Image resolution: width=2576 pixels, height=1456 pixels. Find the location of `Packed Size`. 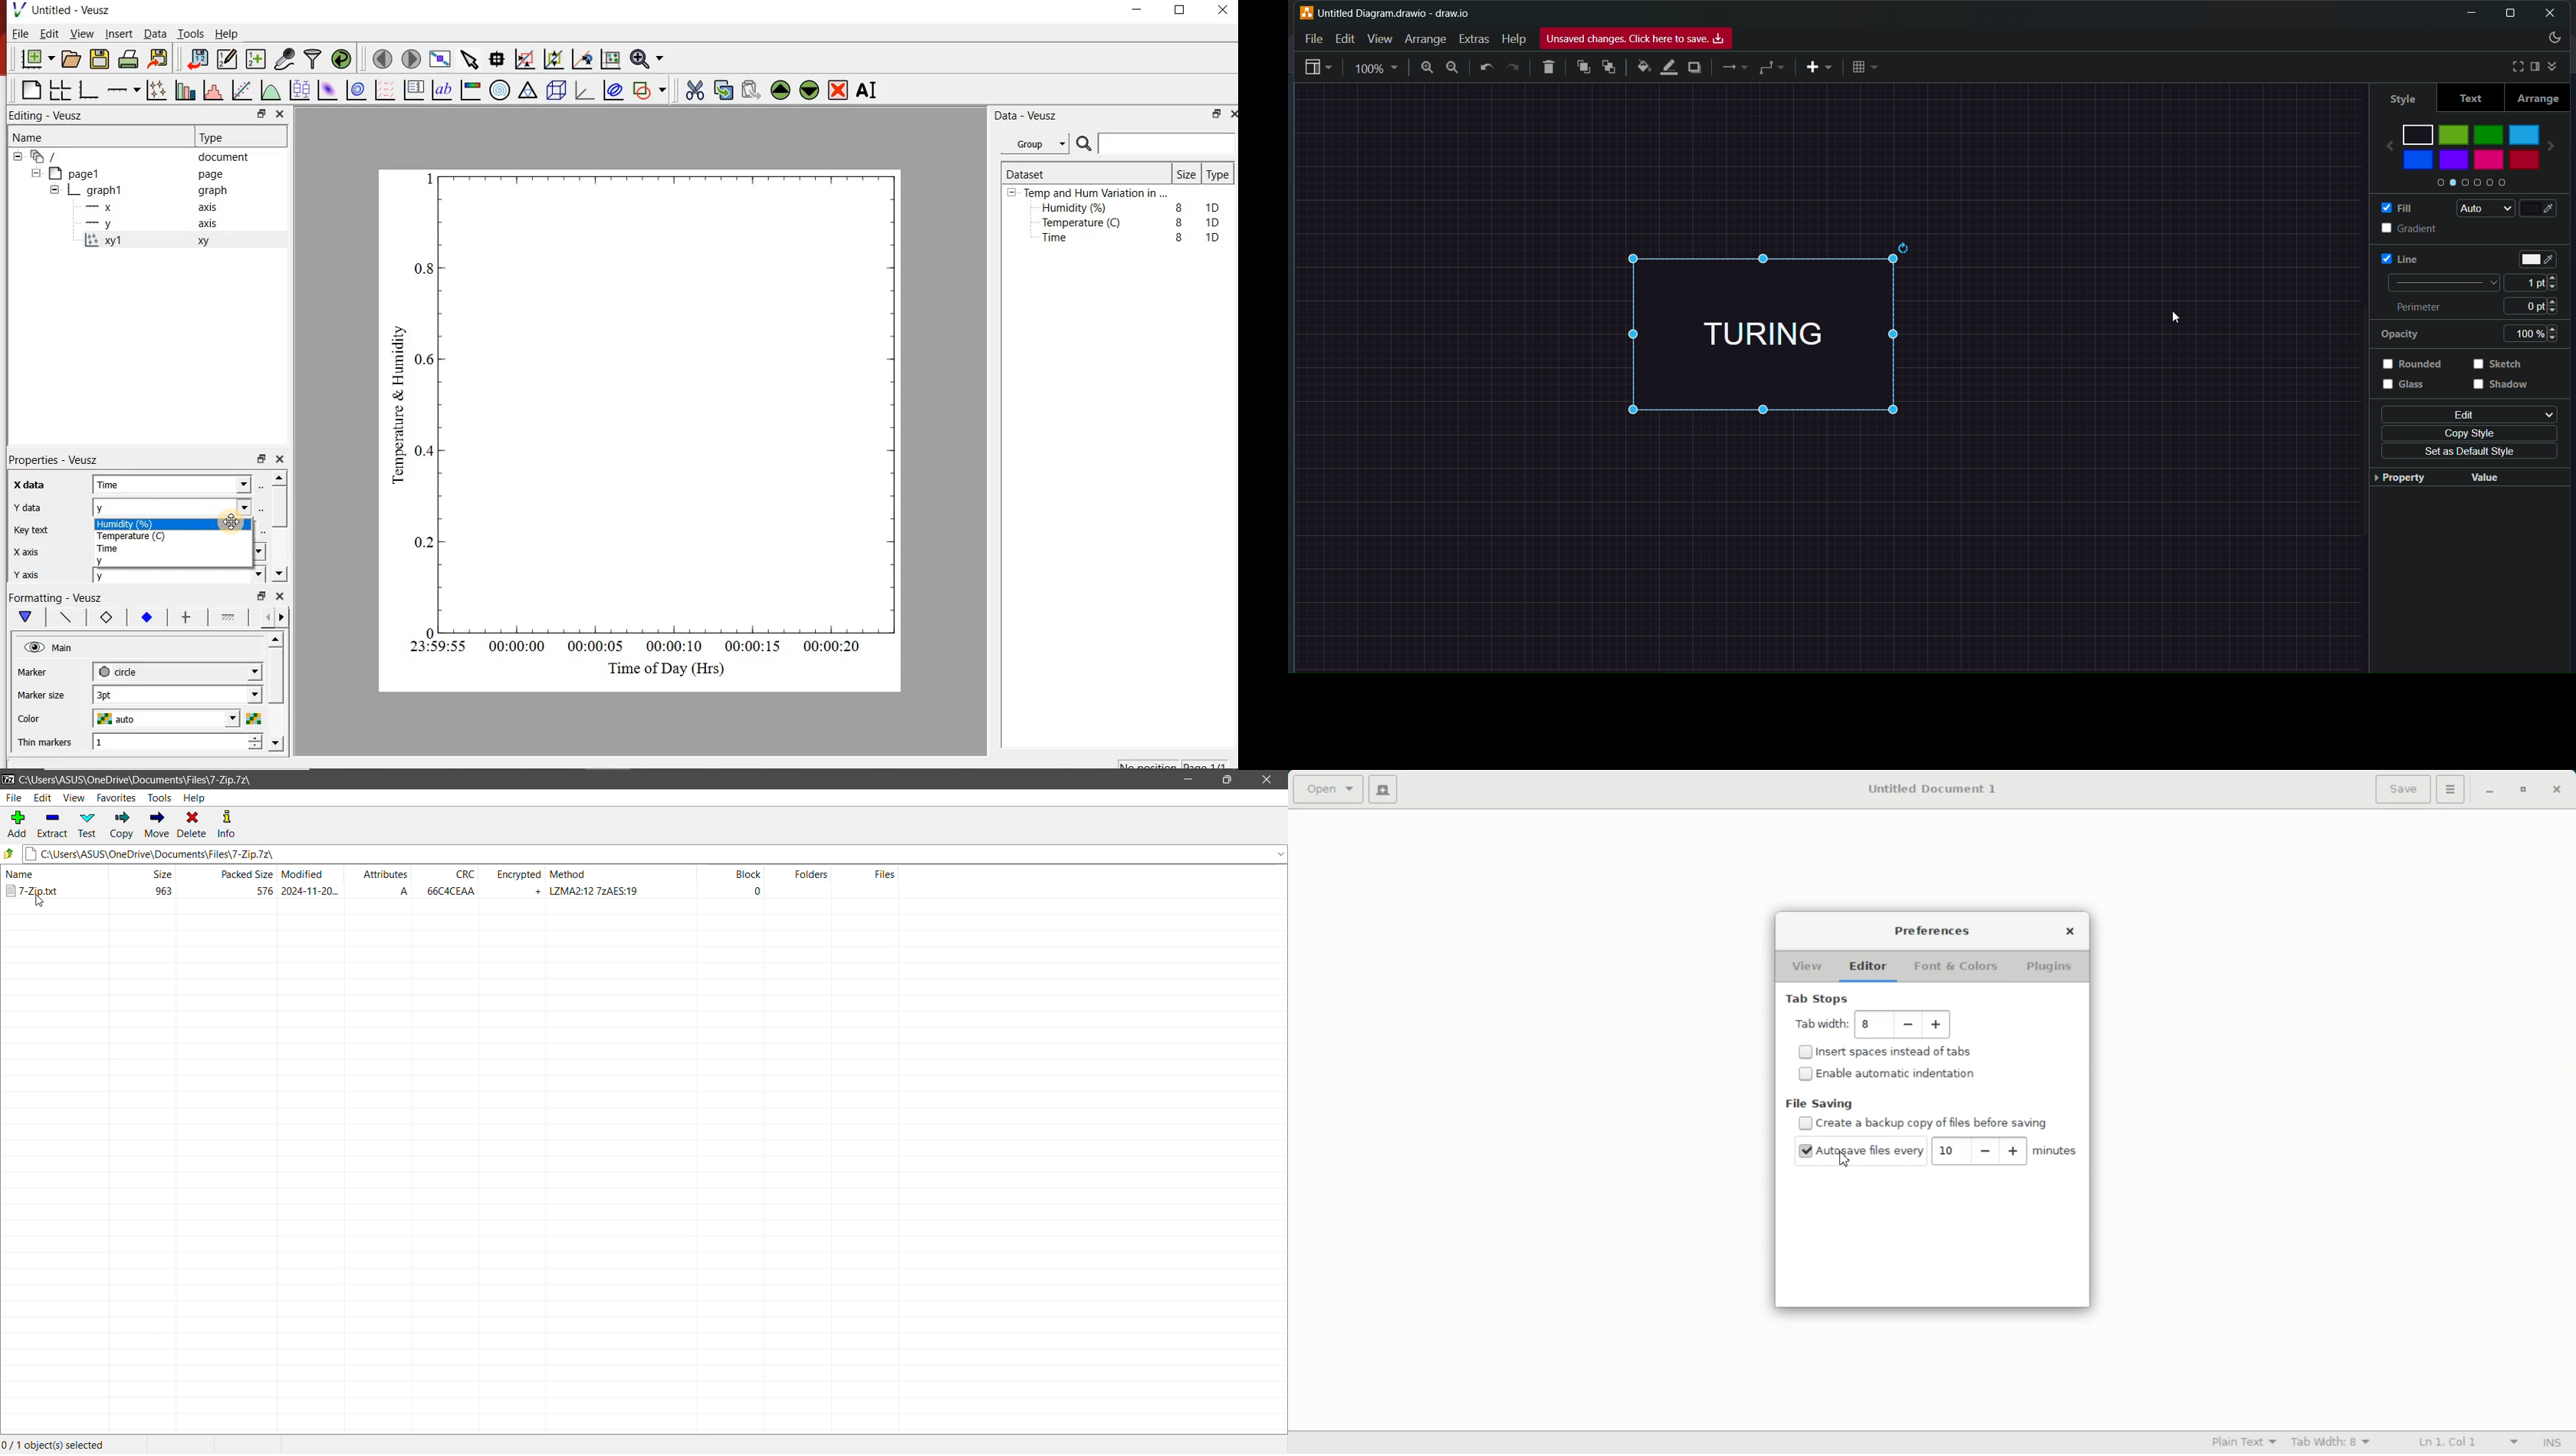

Packed Size is located at coordinates (229, 883).